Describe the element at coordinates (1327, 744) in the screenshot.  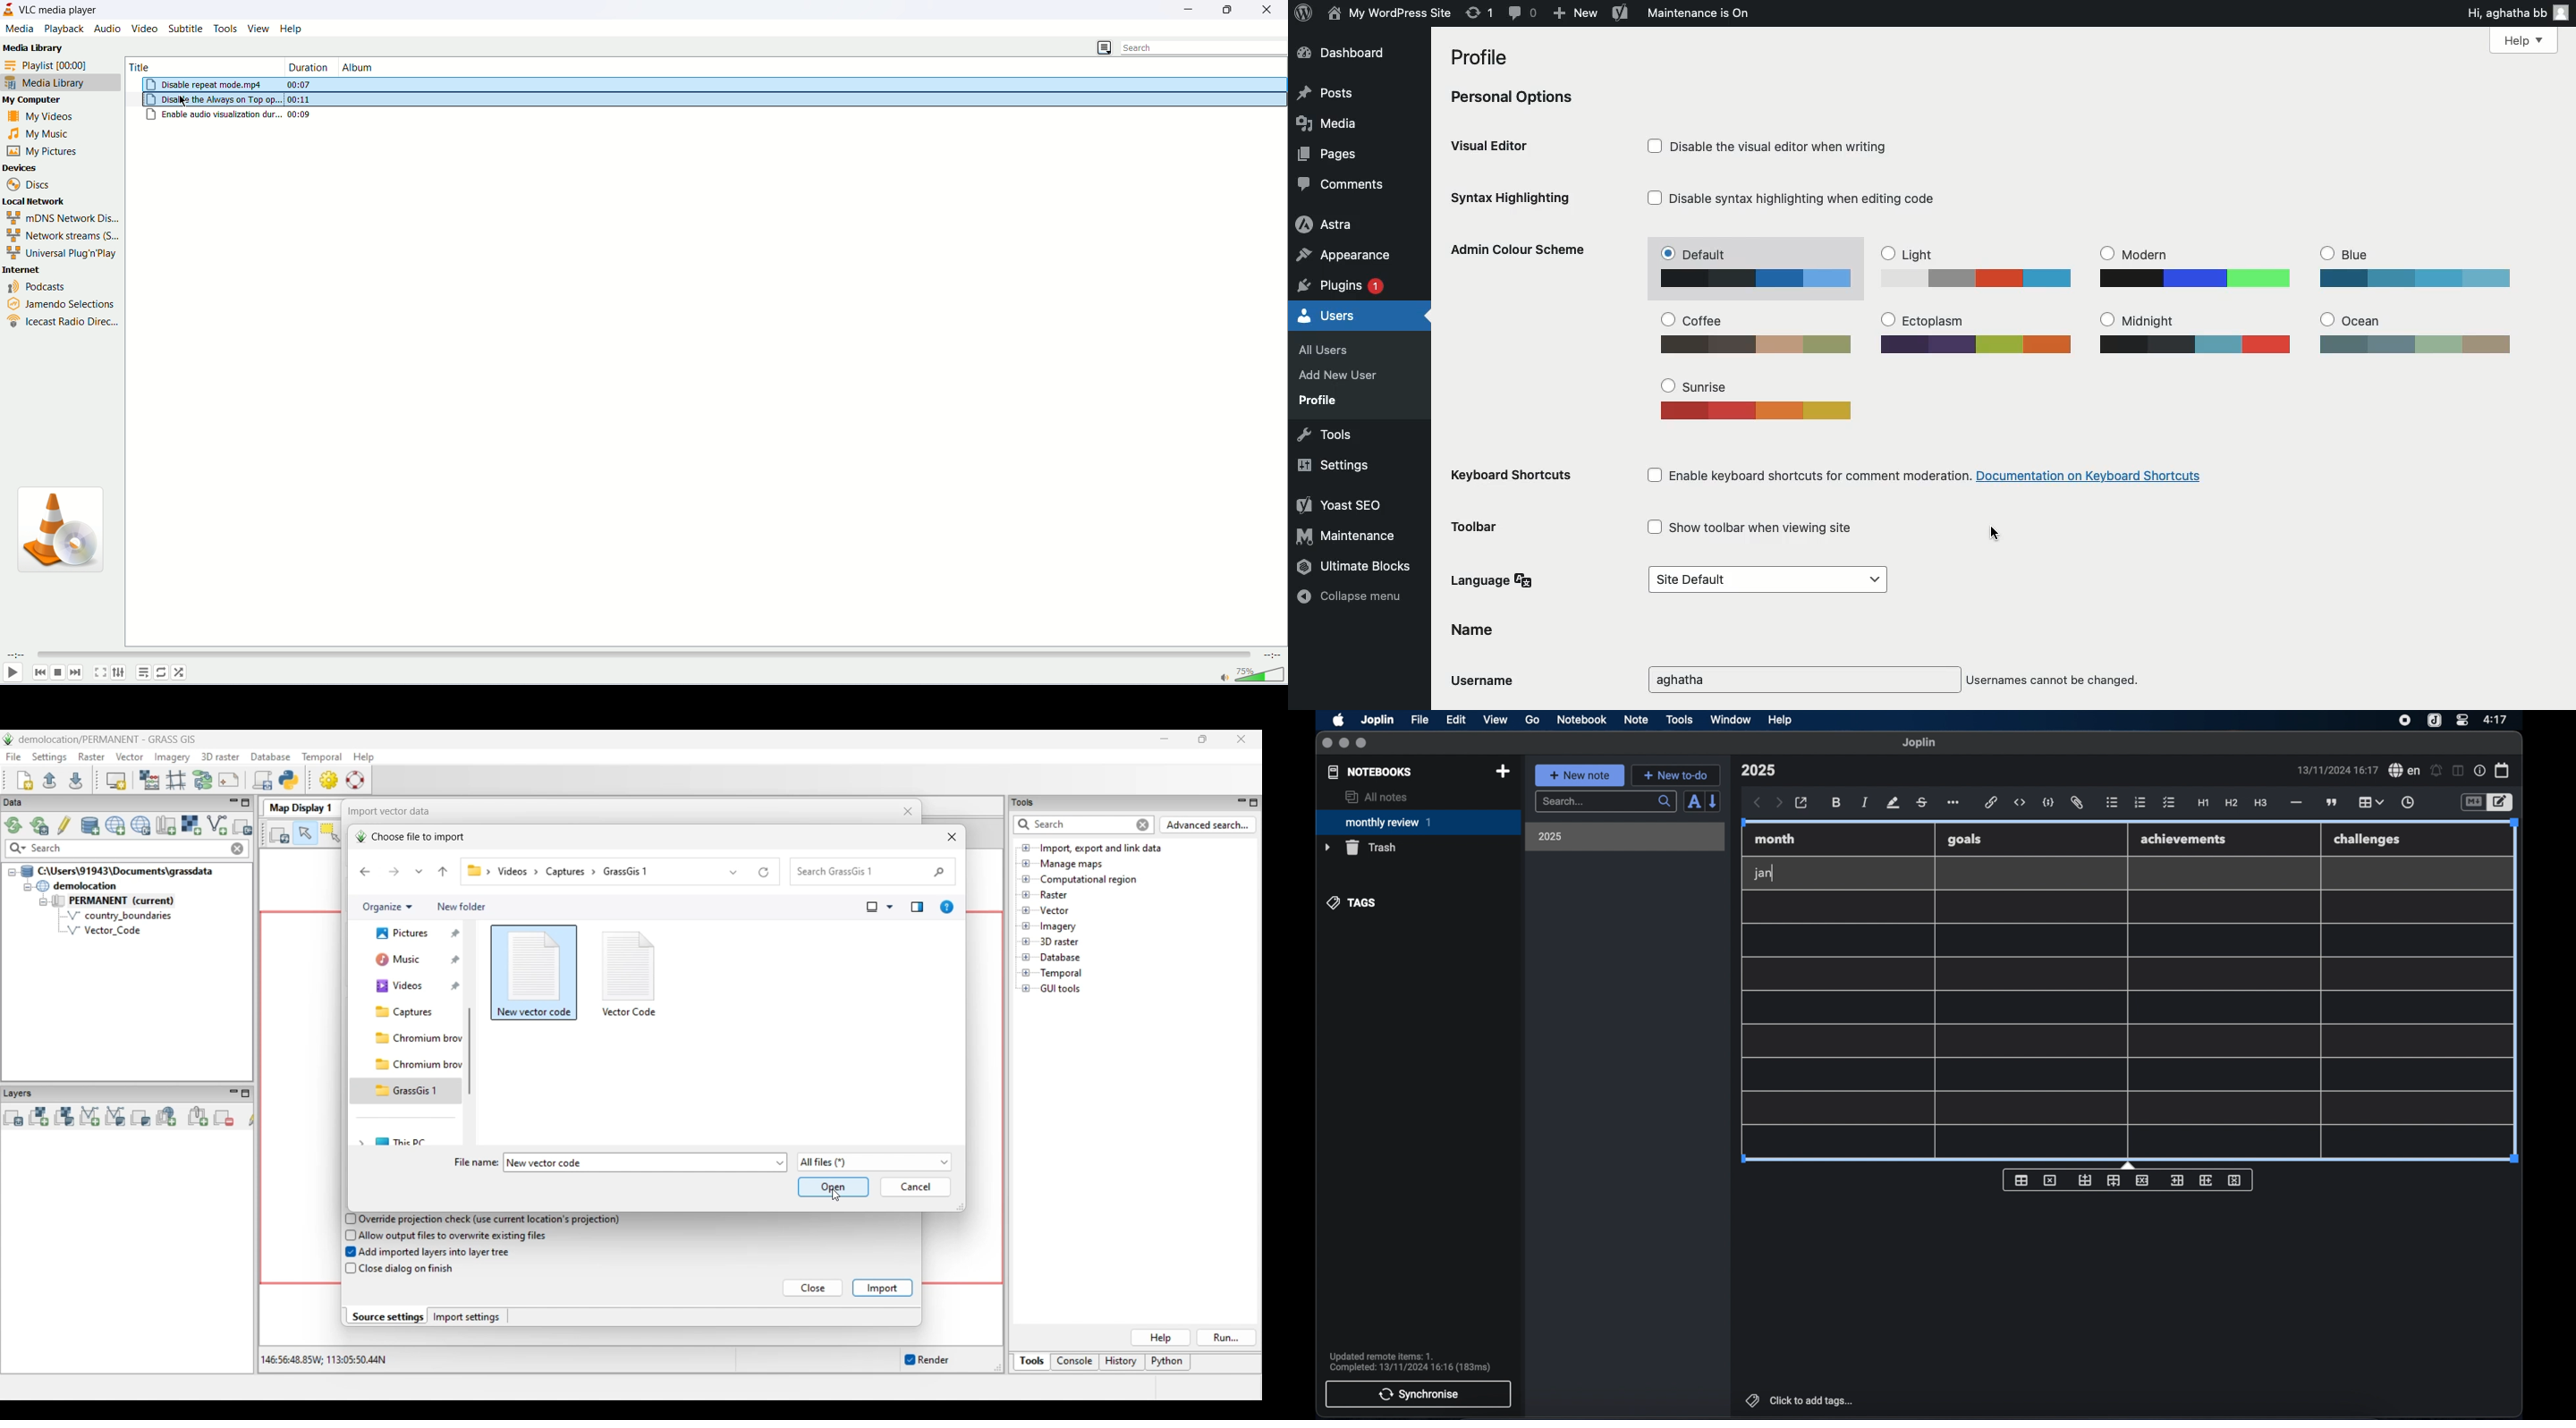
I see `close` at that location.